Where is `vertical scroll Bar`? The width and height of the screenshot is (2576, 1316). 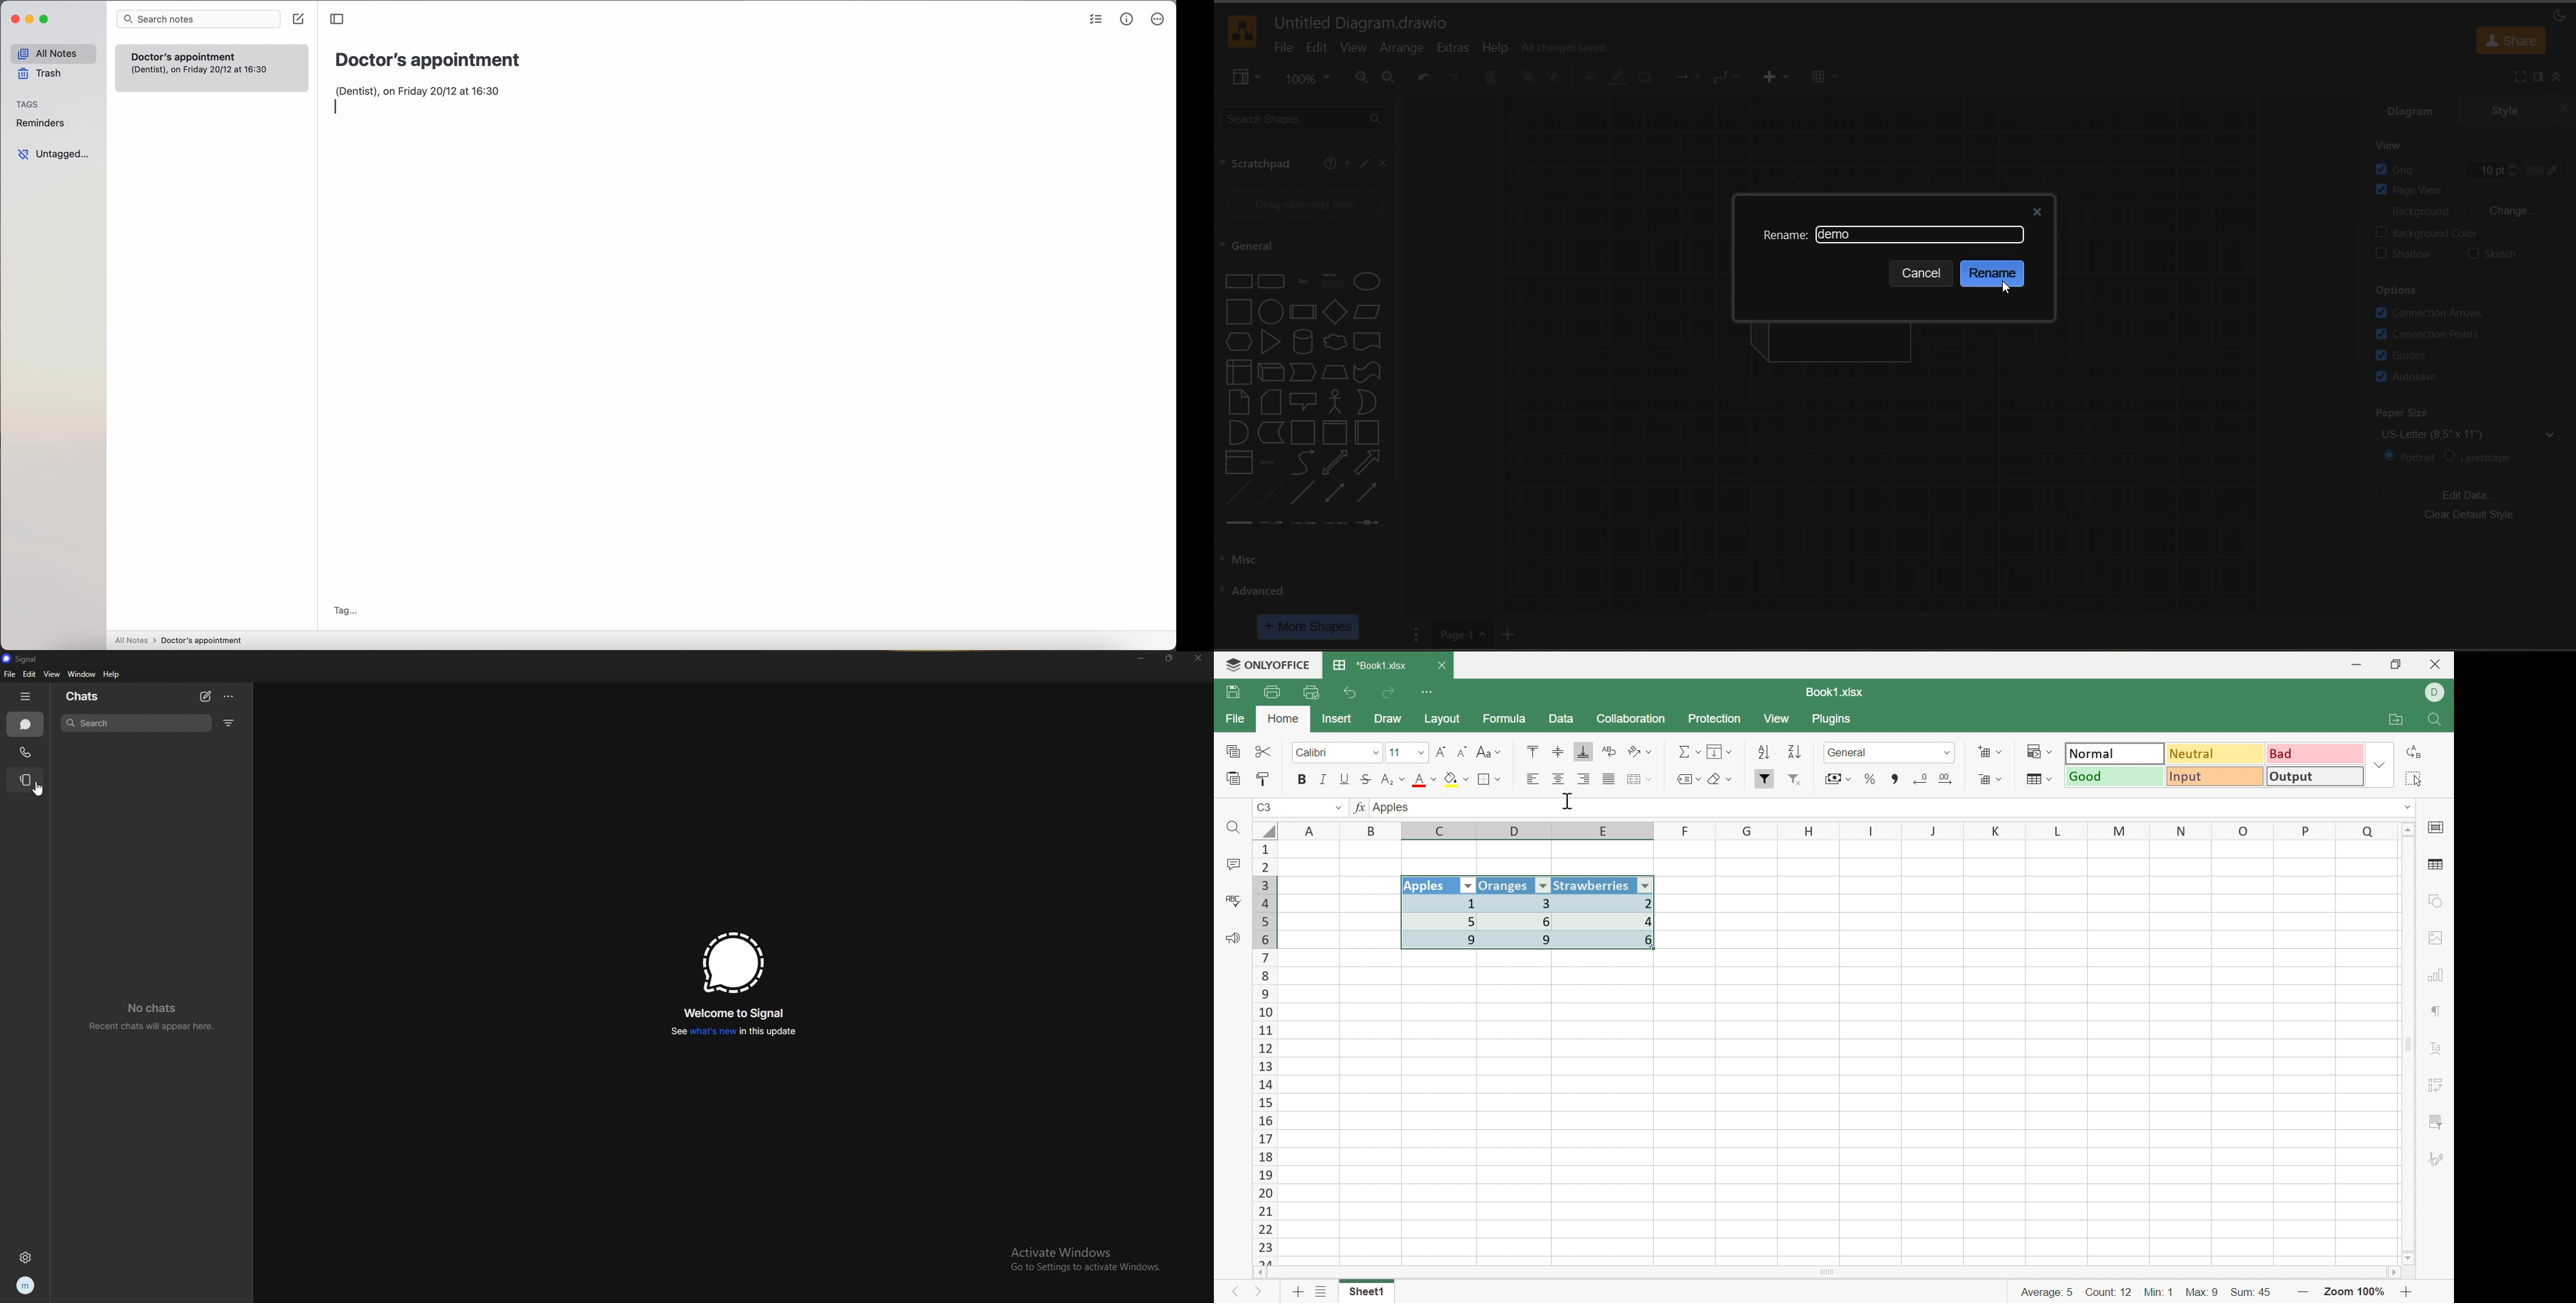 vertical scroll Bar is located at coordinates (2407, 1043).